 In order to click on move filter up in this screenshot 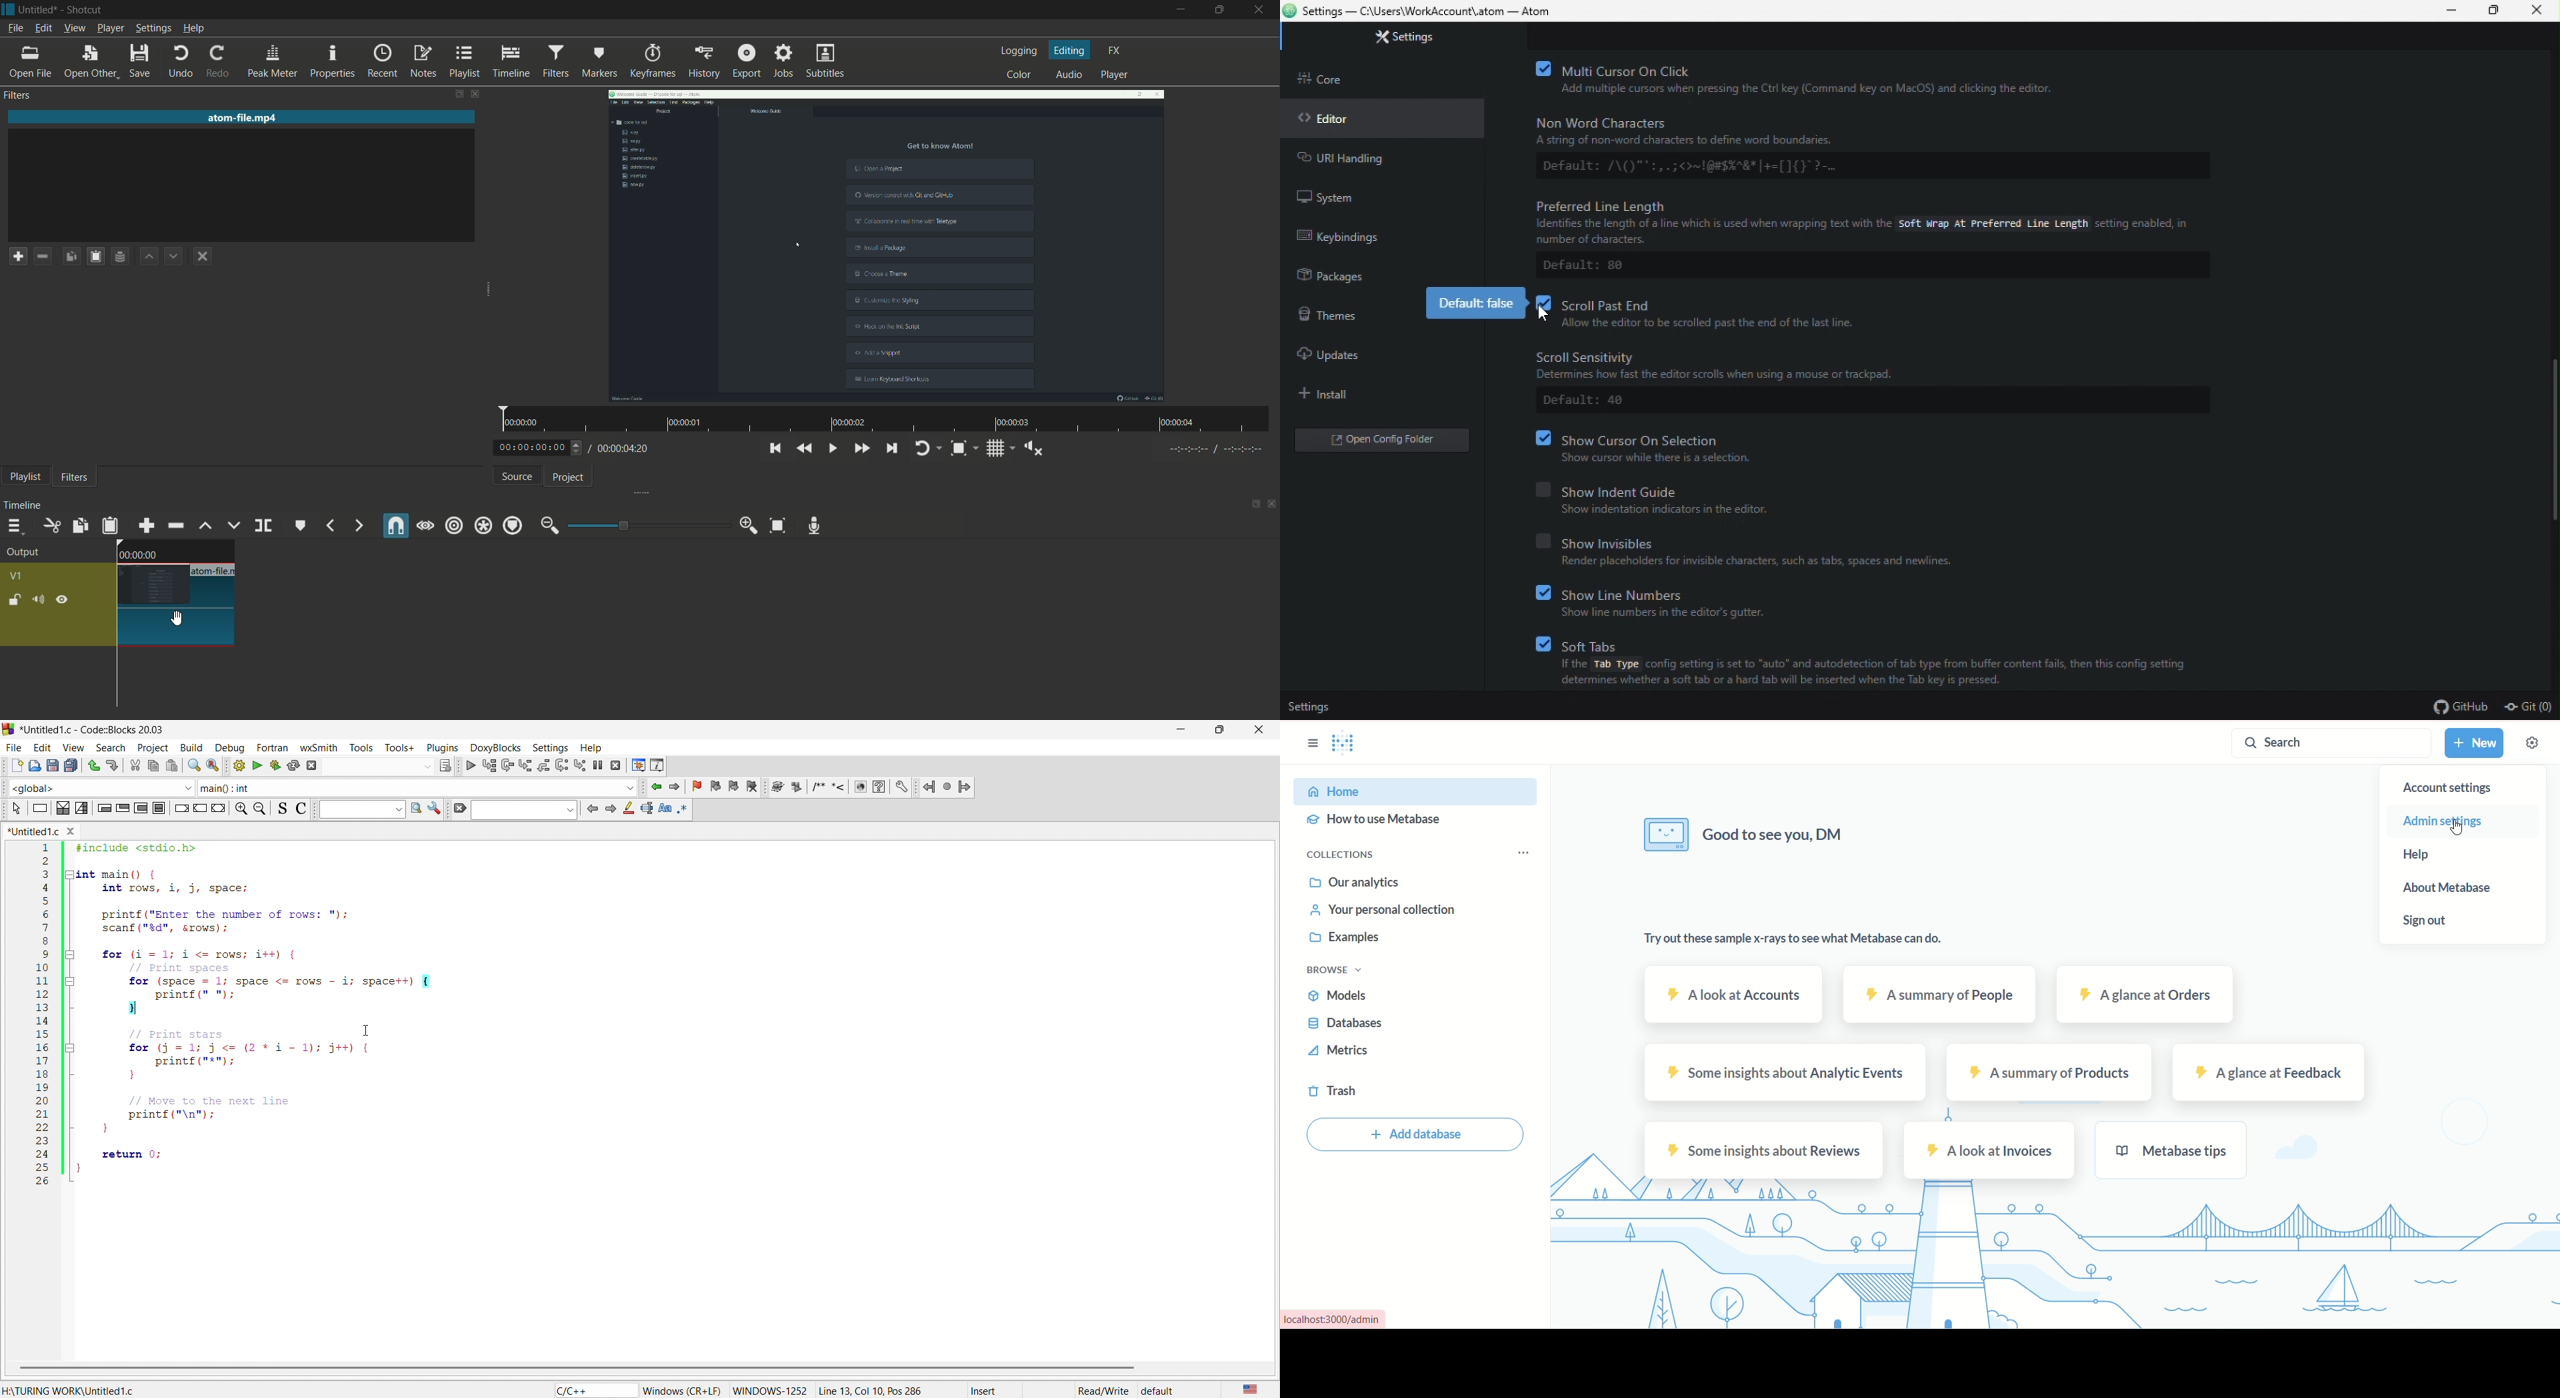, I will do `click(147, 256)`.